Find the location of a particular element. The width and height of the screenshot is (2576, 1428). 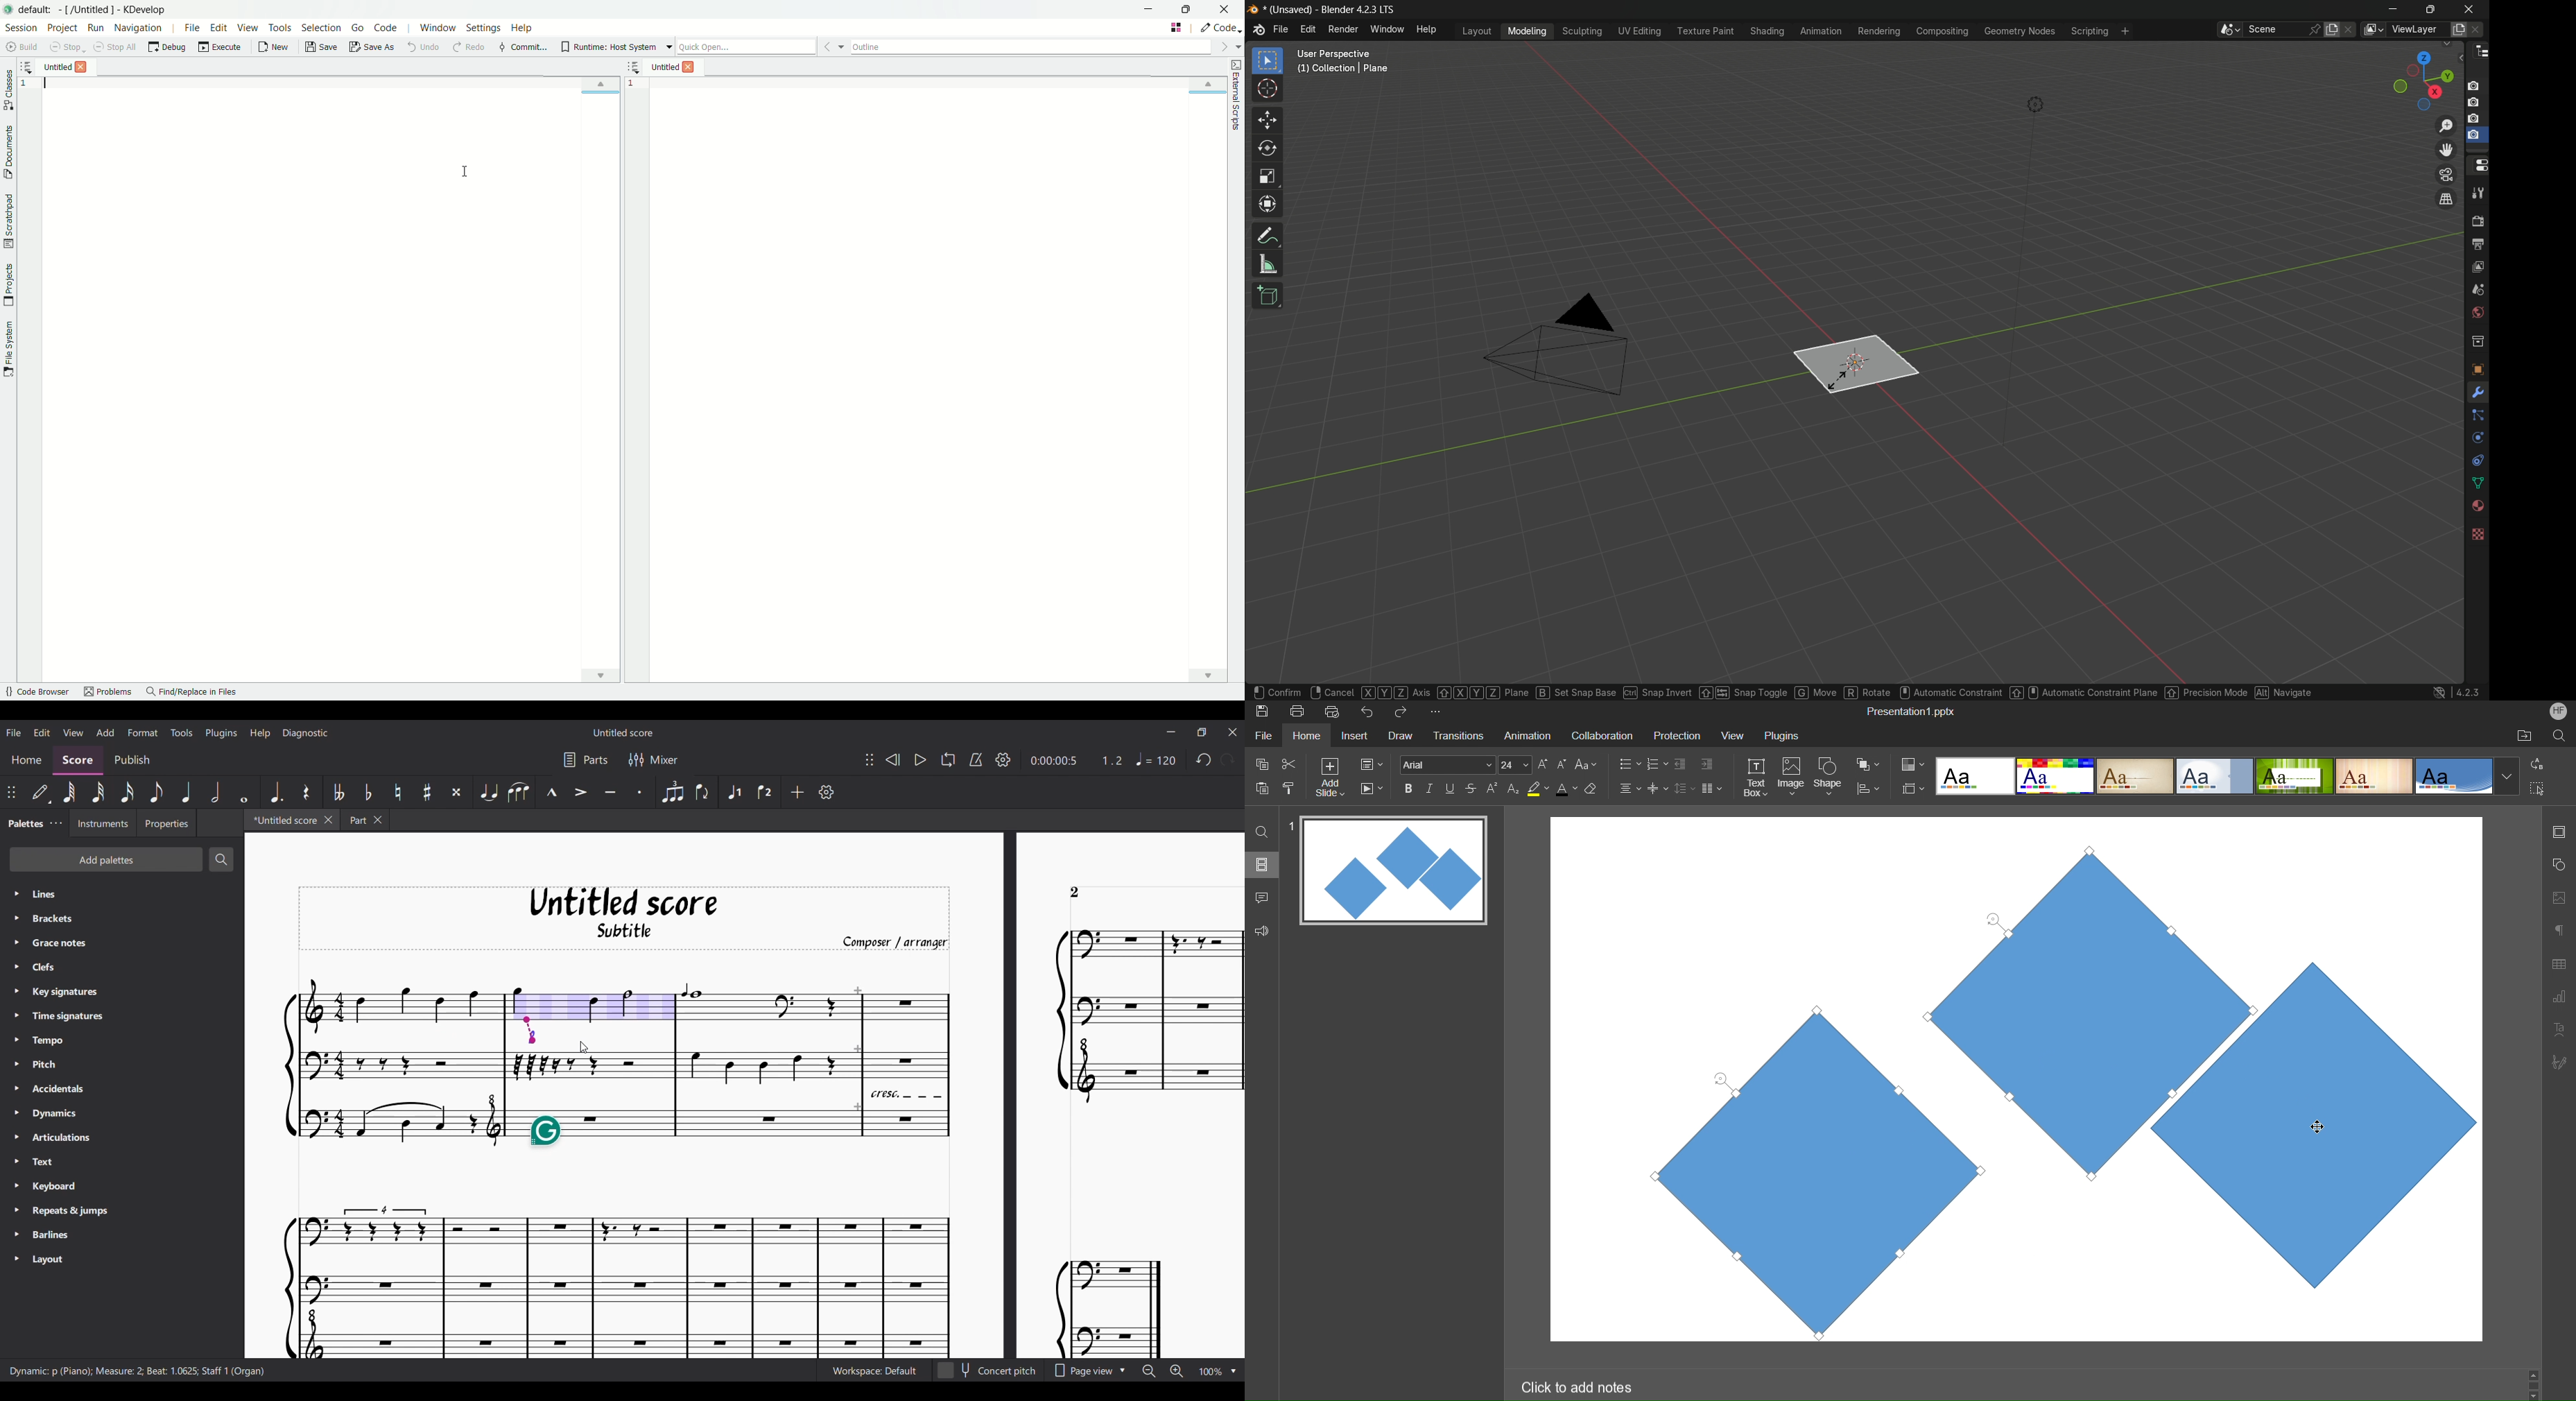

Line Spacing is located at coordinates (1684, 789).